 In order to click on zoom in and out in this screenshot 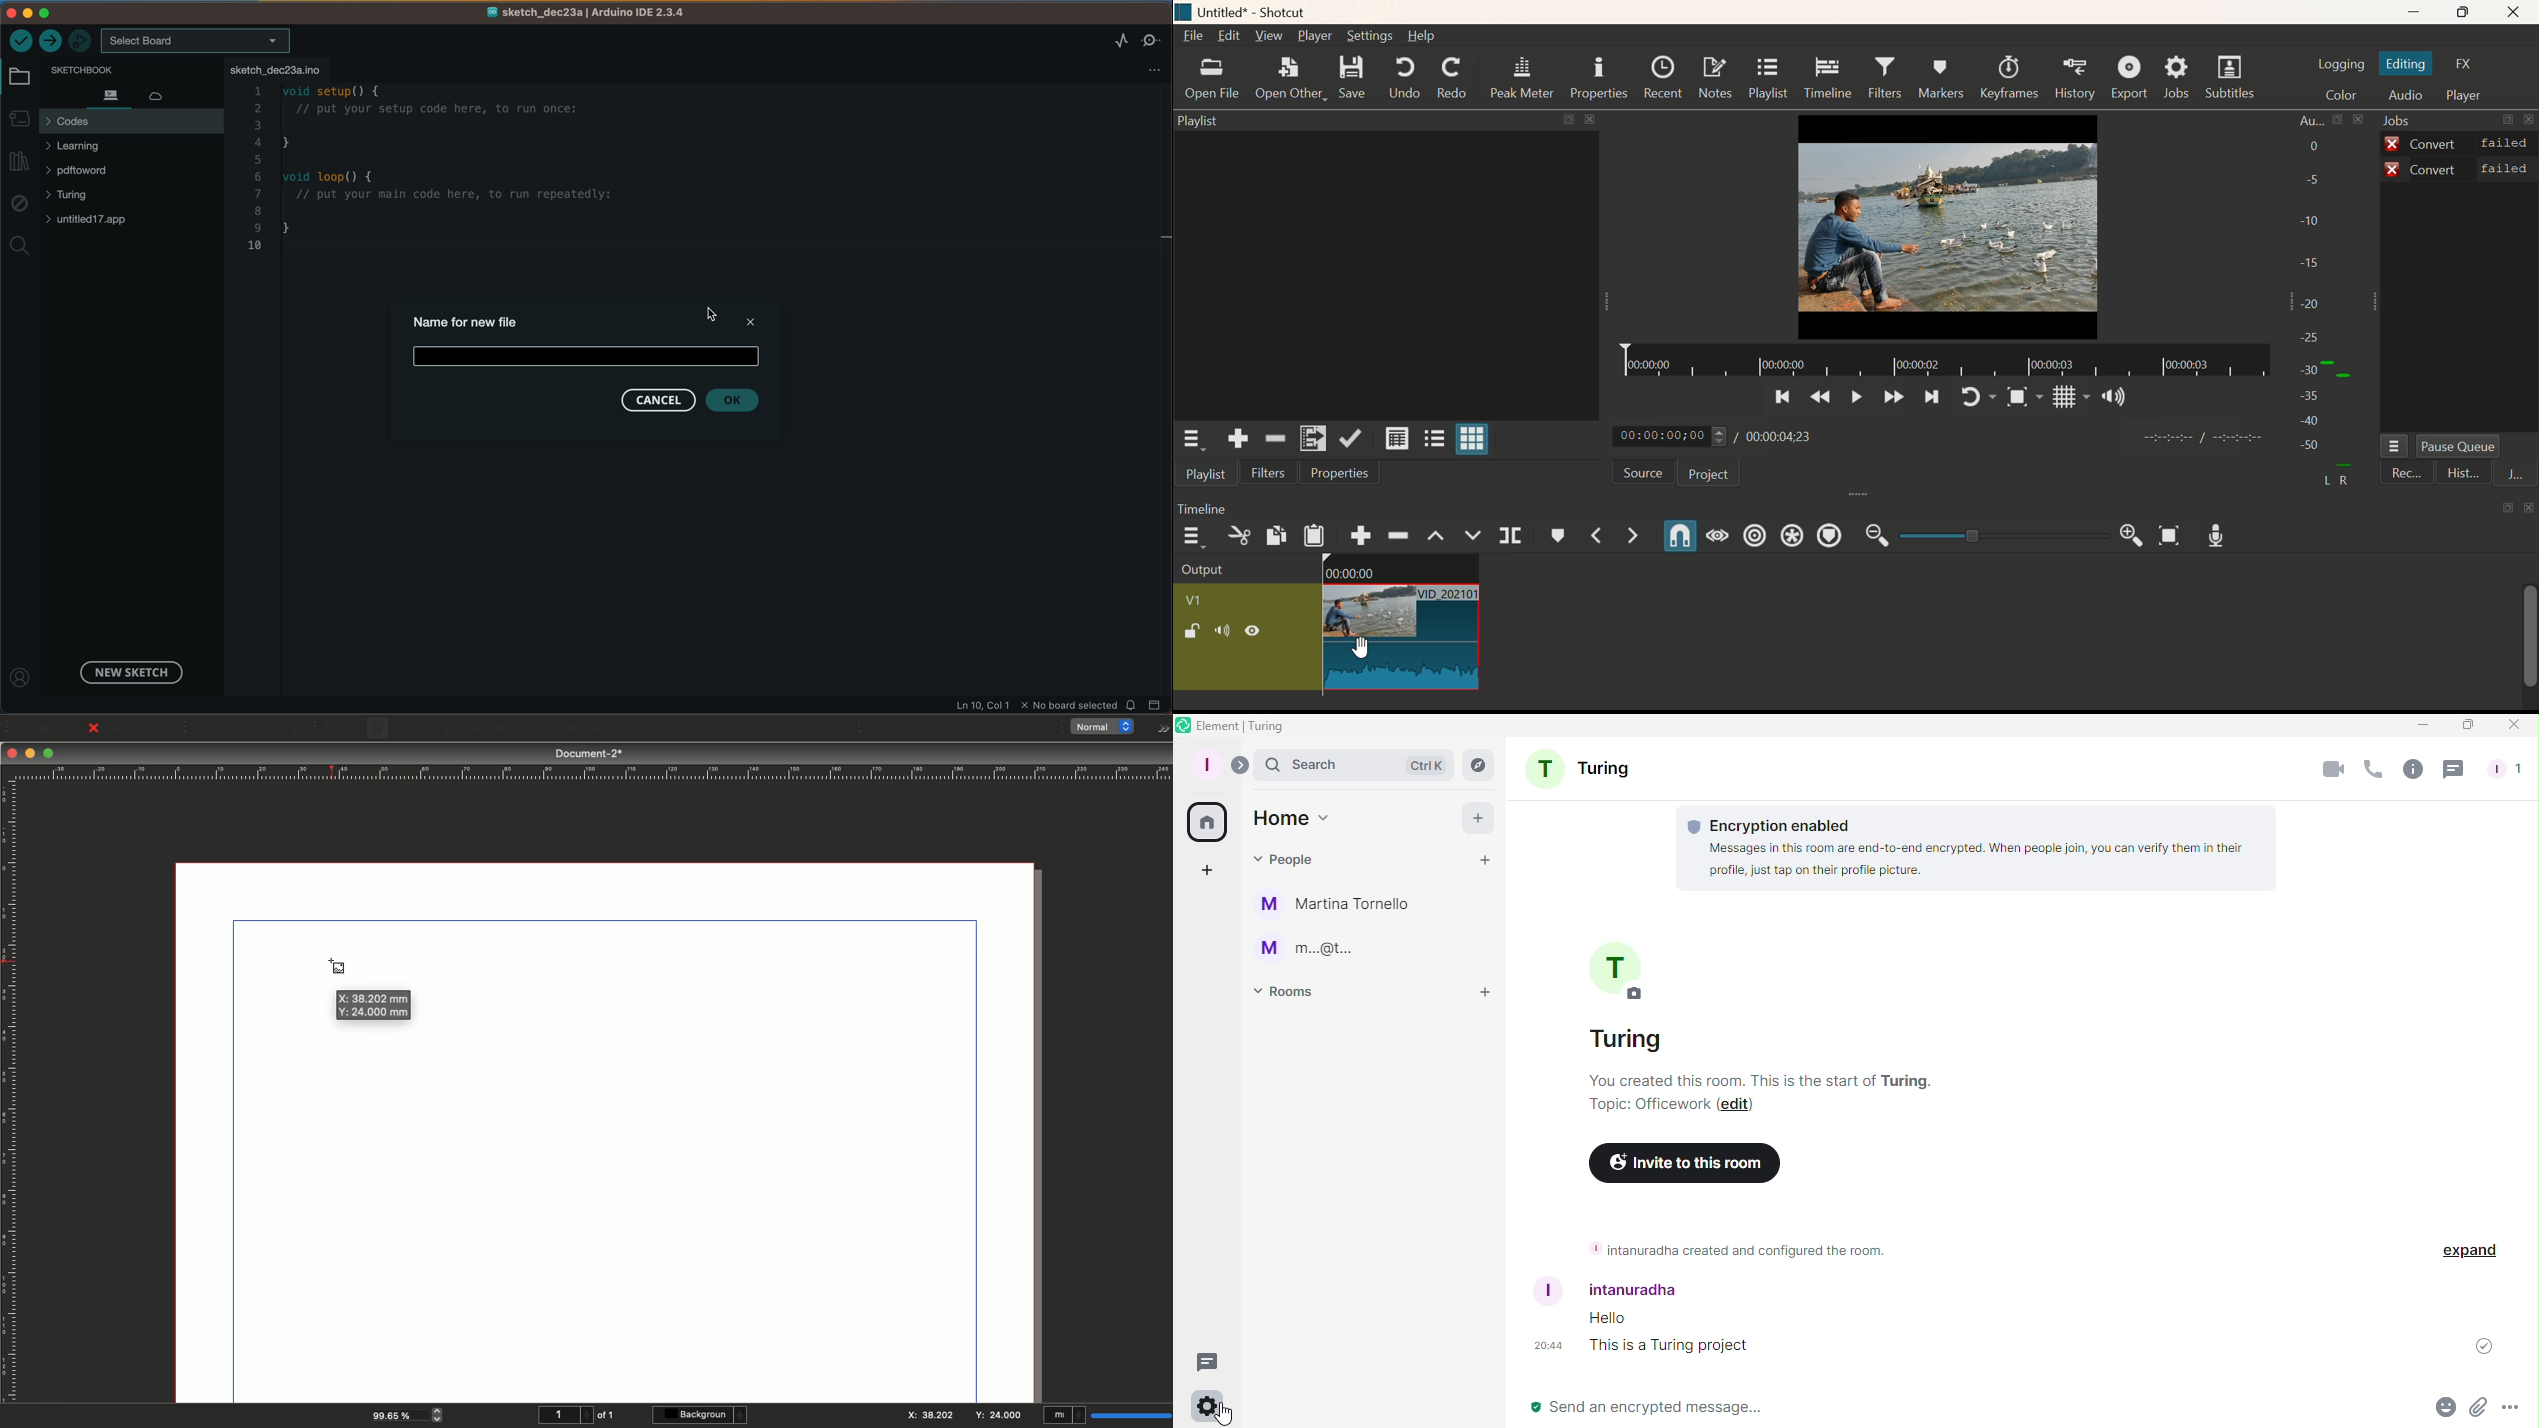, I will do `click(440, 1414)`.